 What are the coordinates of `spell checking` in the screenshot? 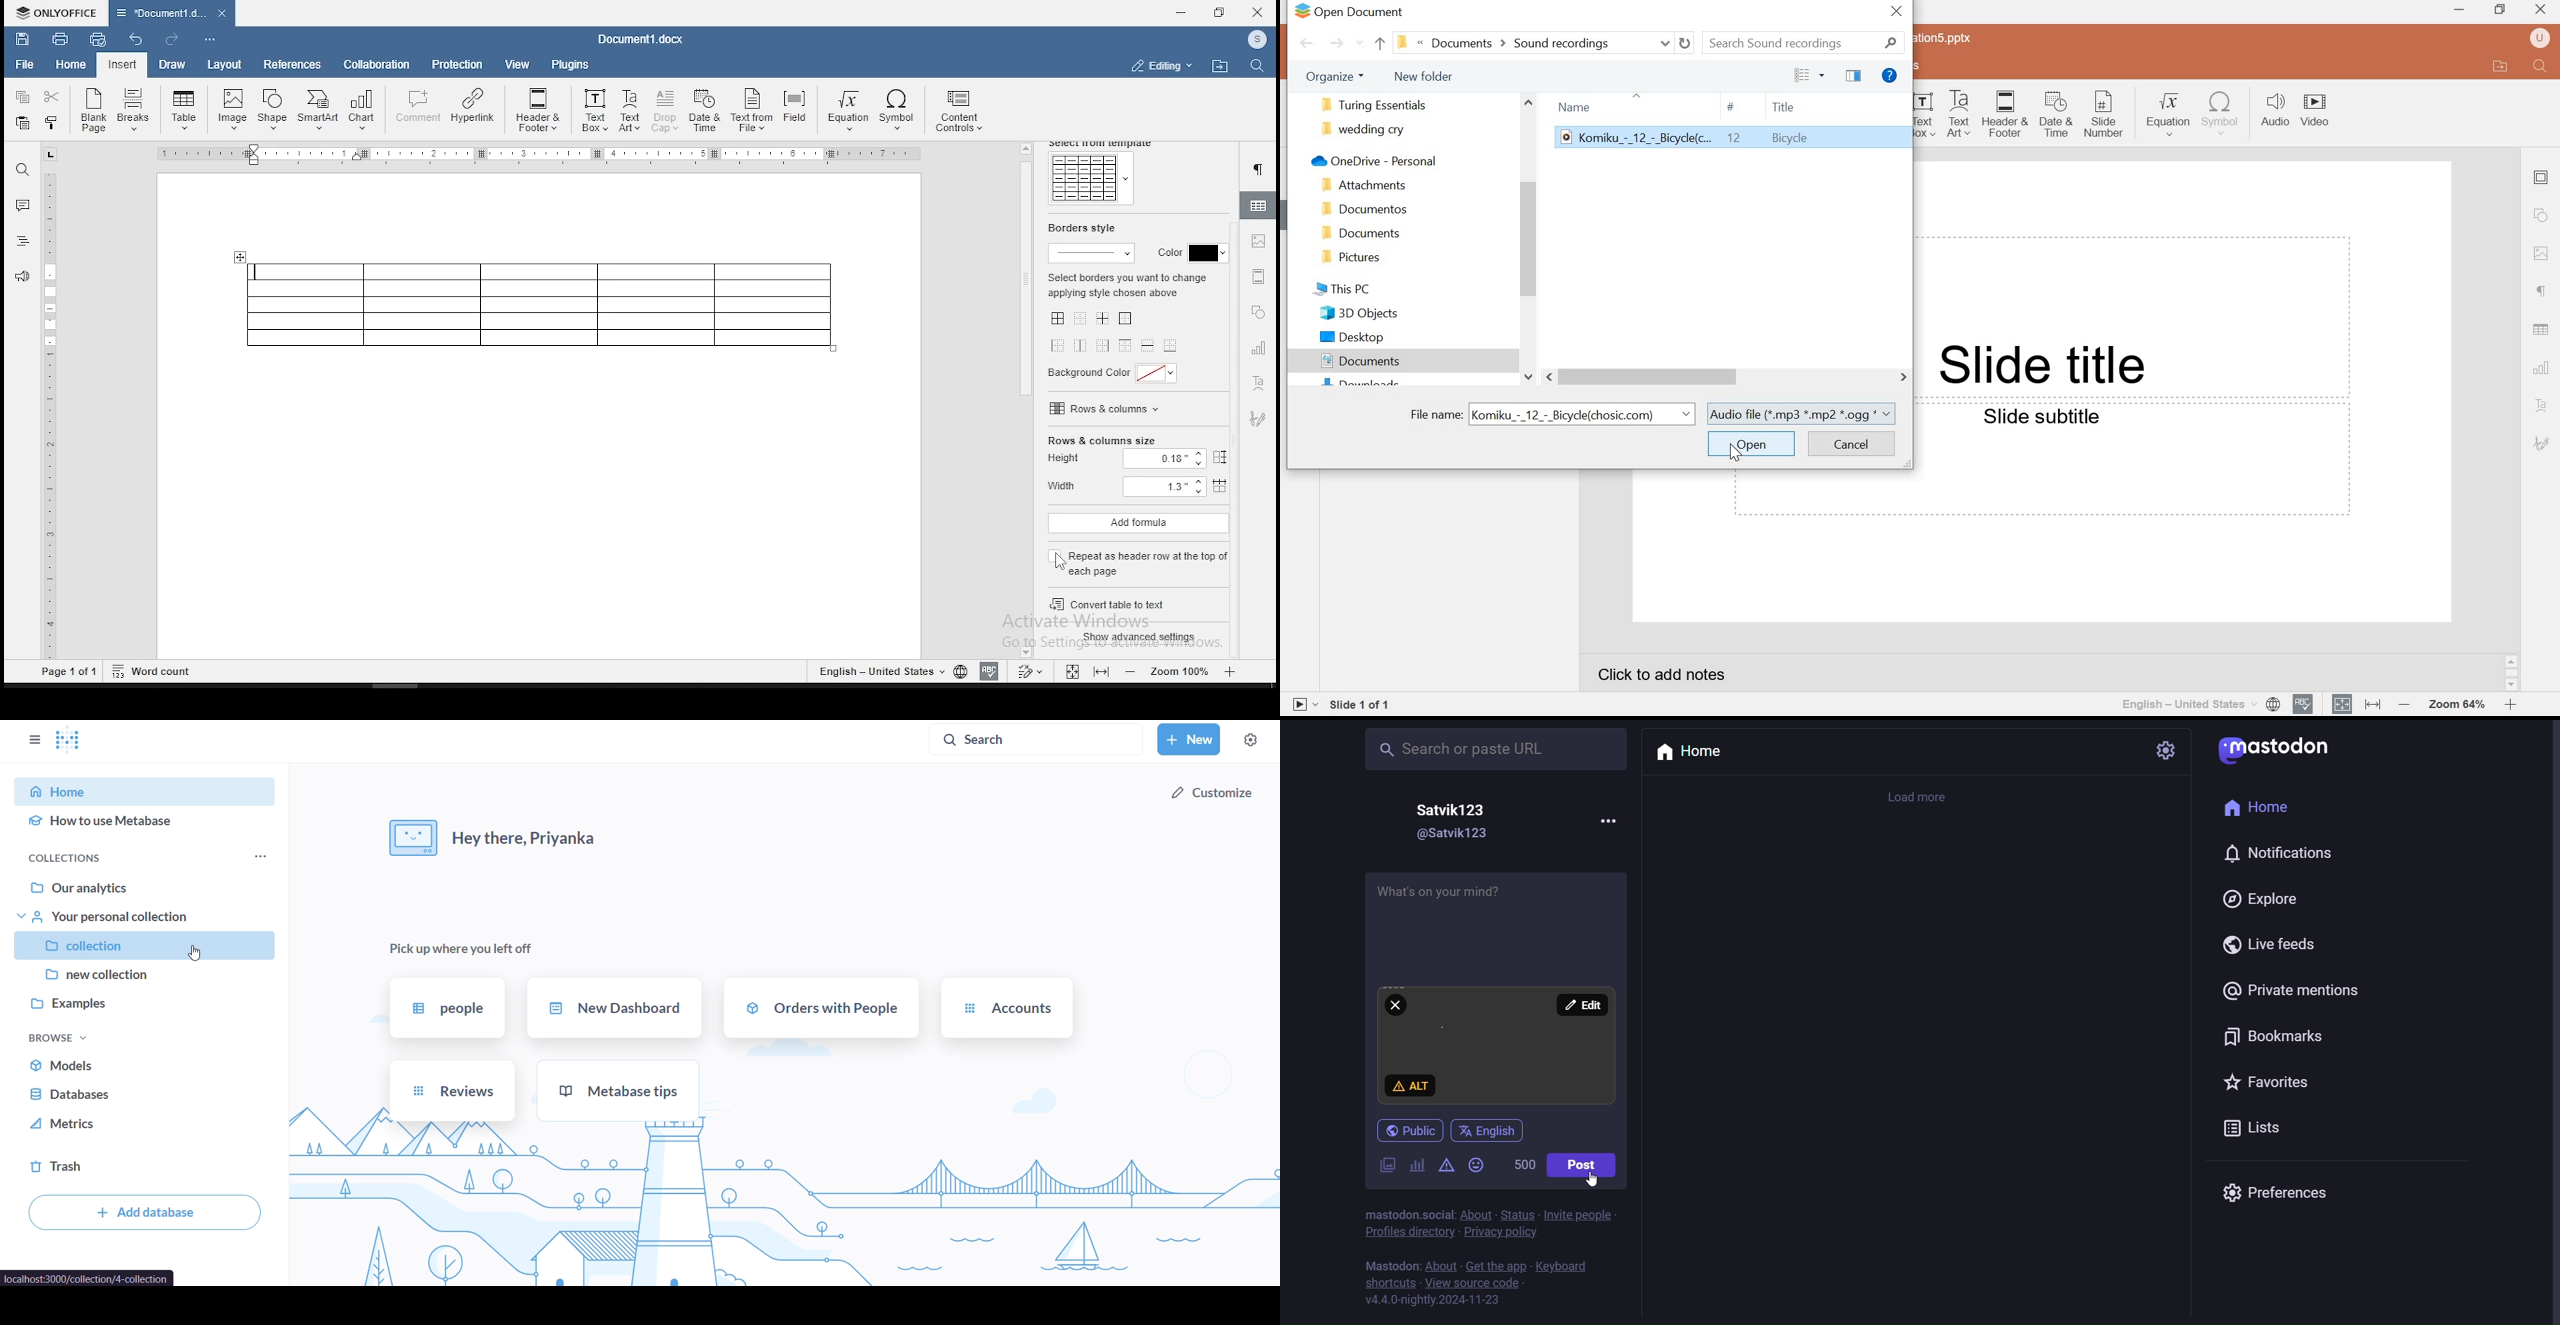 It's located at (2303, 704).